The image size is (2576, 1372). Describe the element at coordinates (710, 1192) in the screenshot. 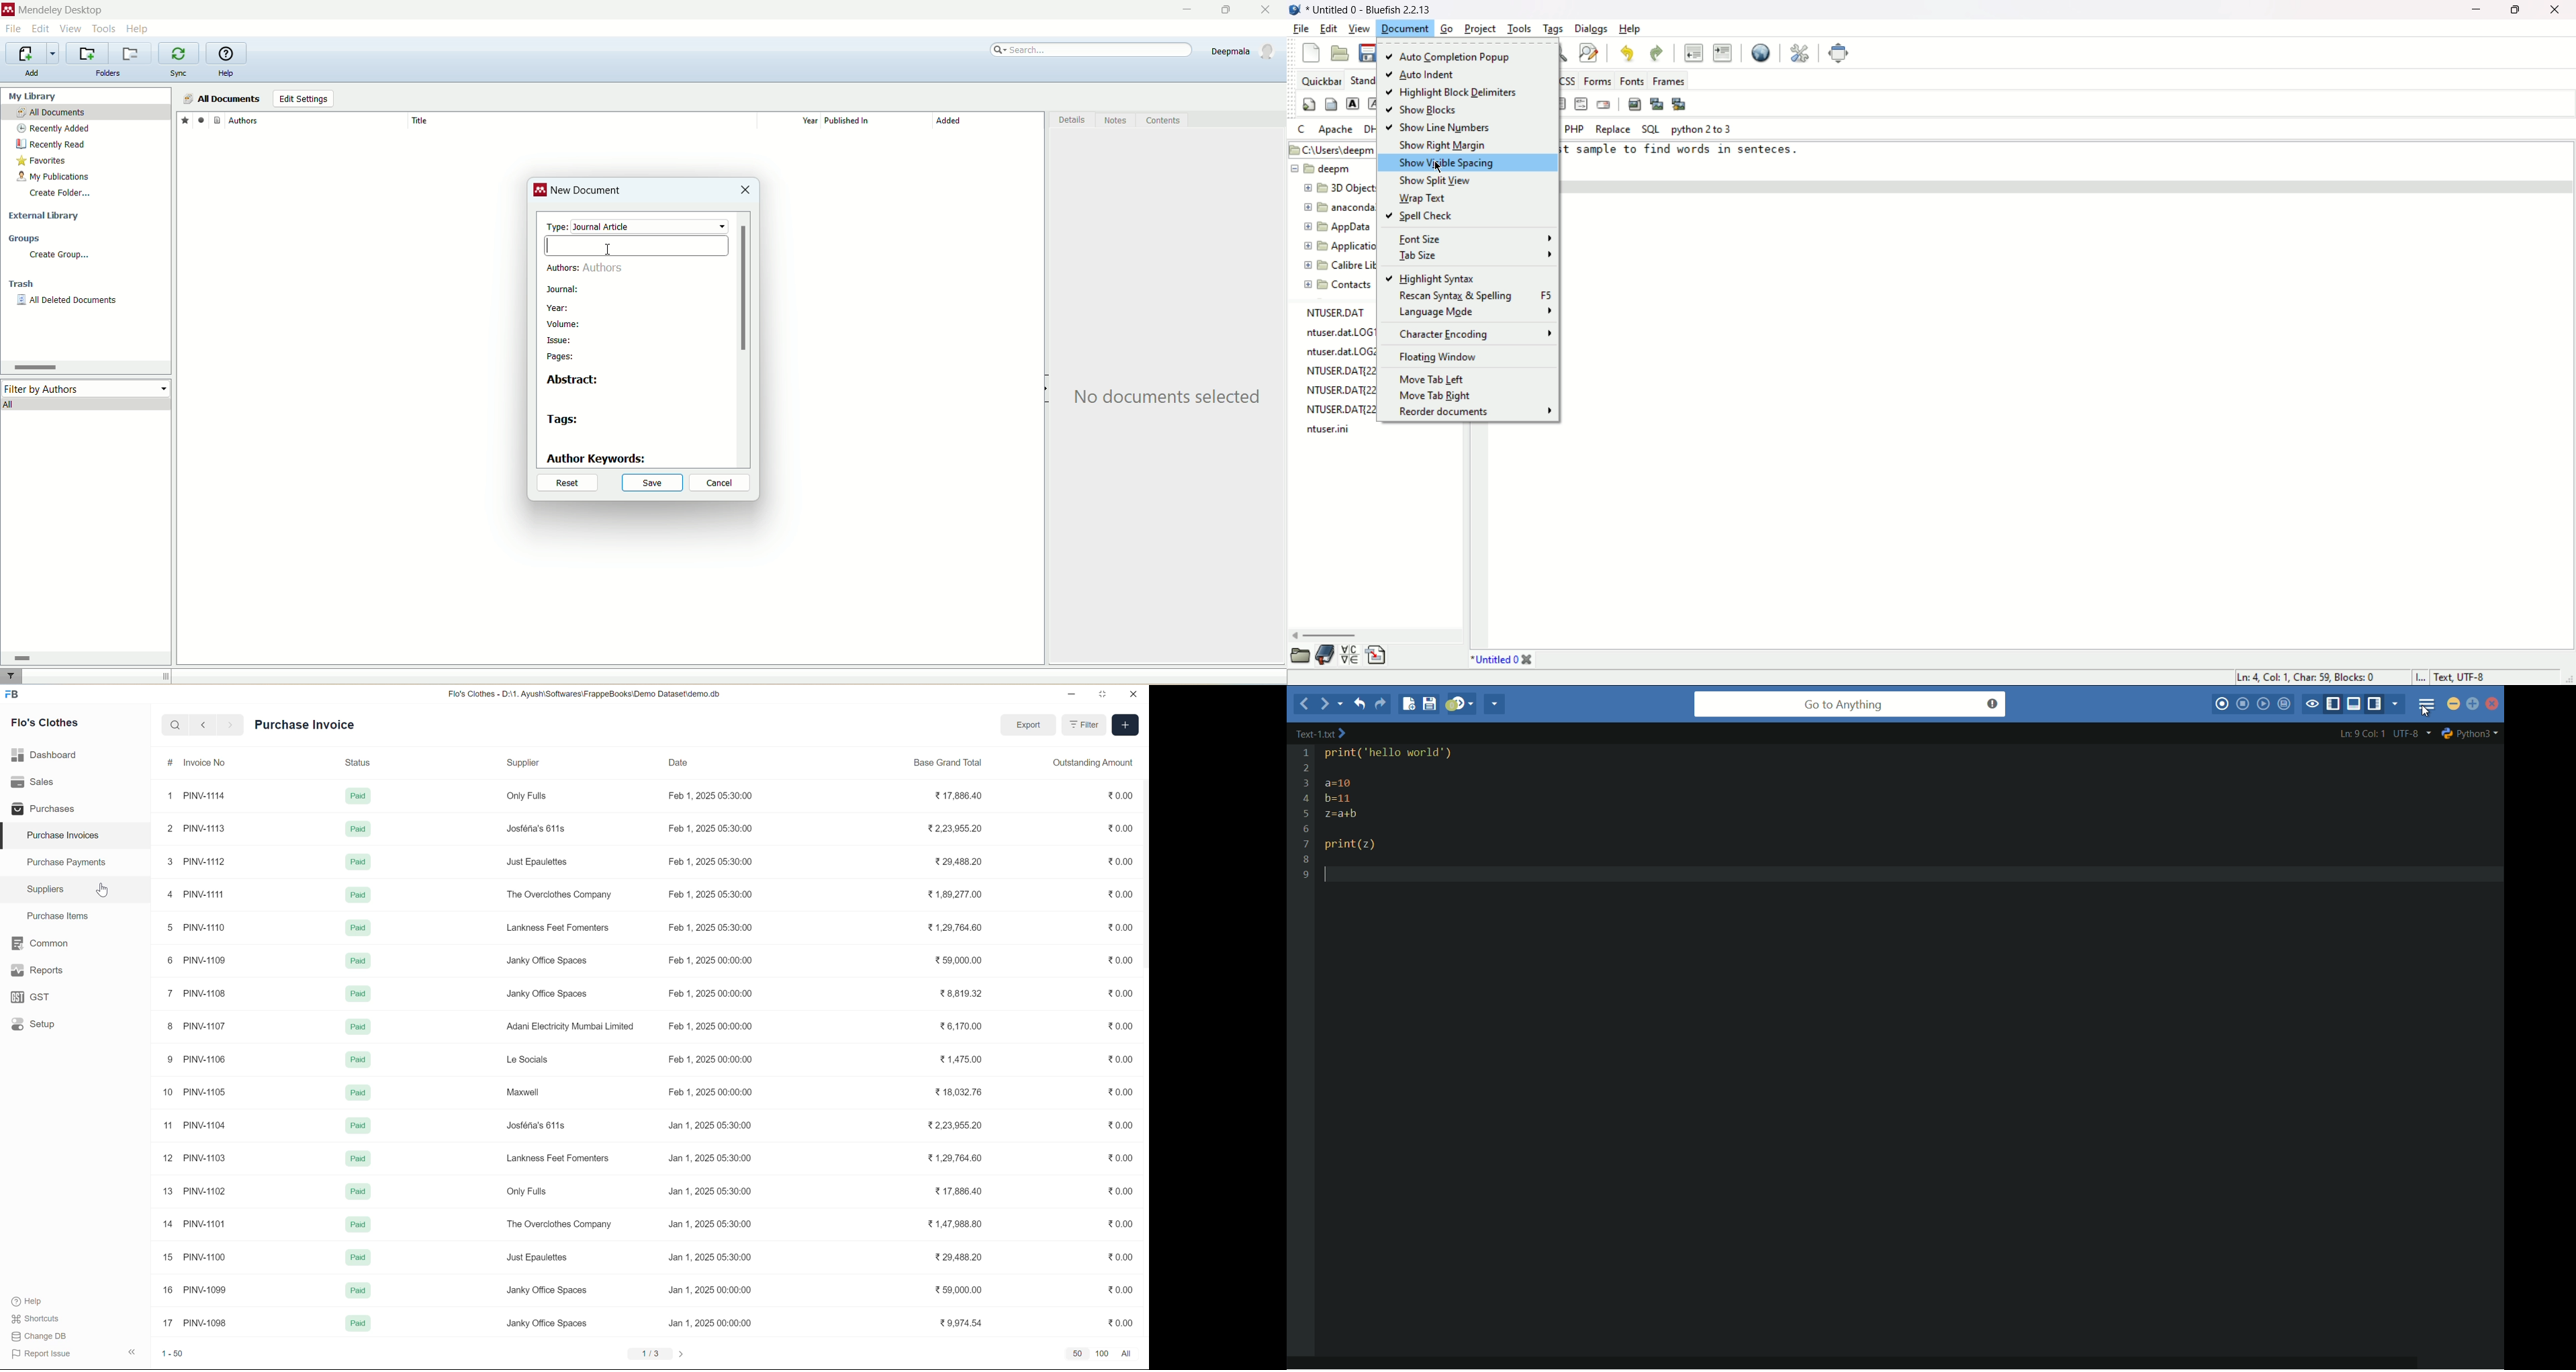

I see `Jan 1, 2025 05:30:00` at that location.